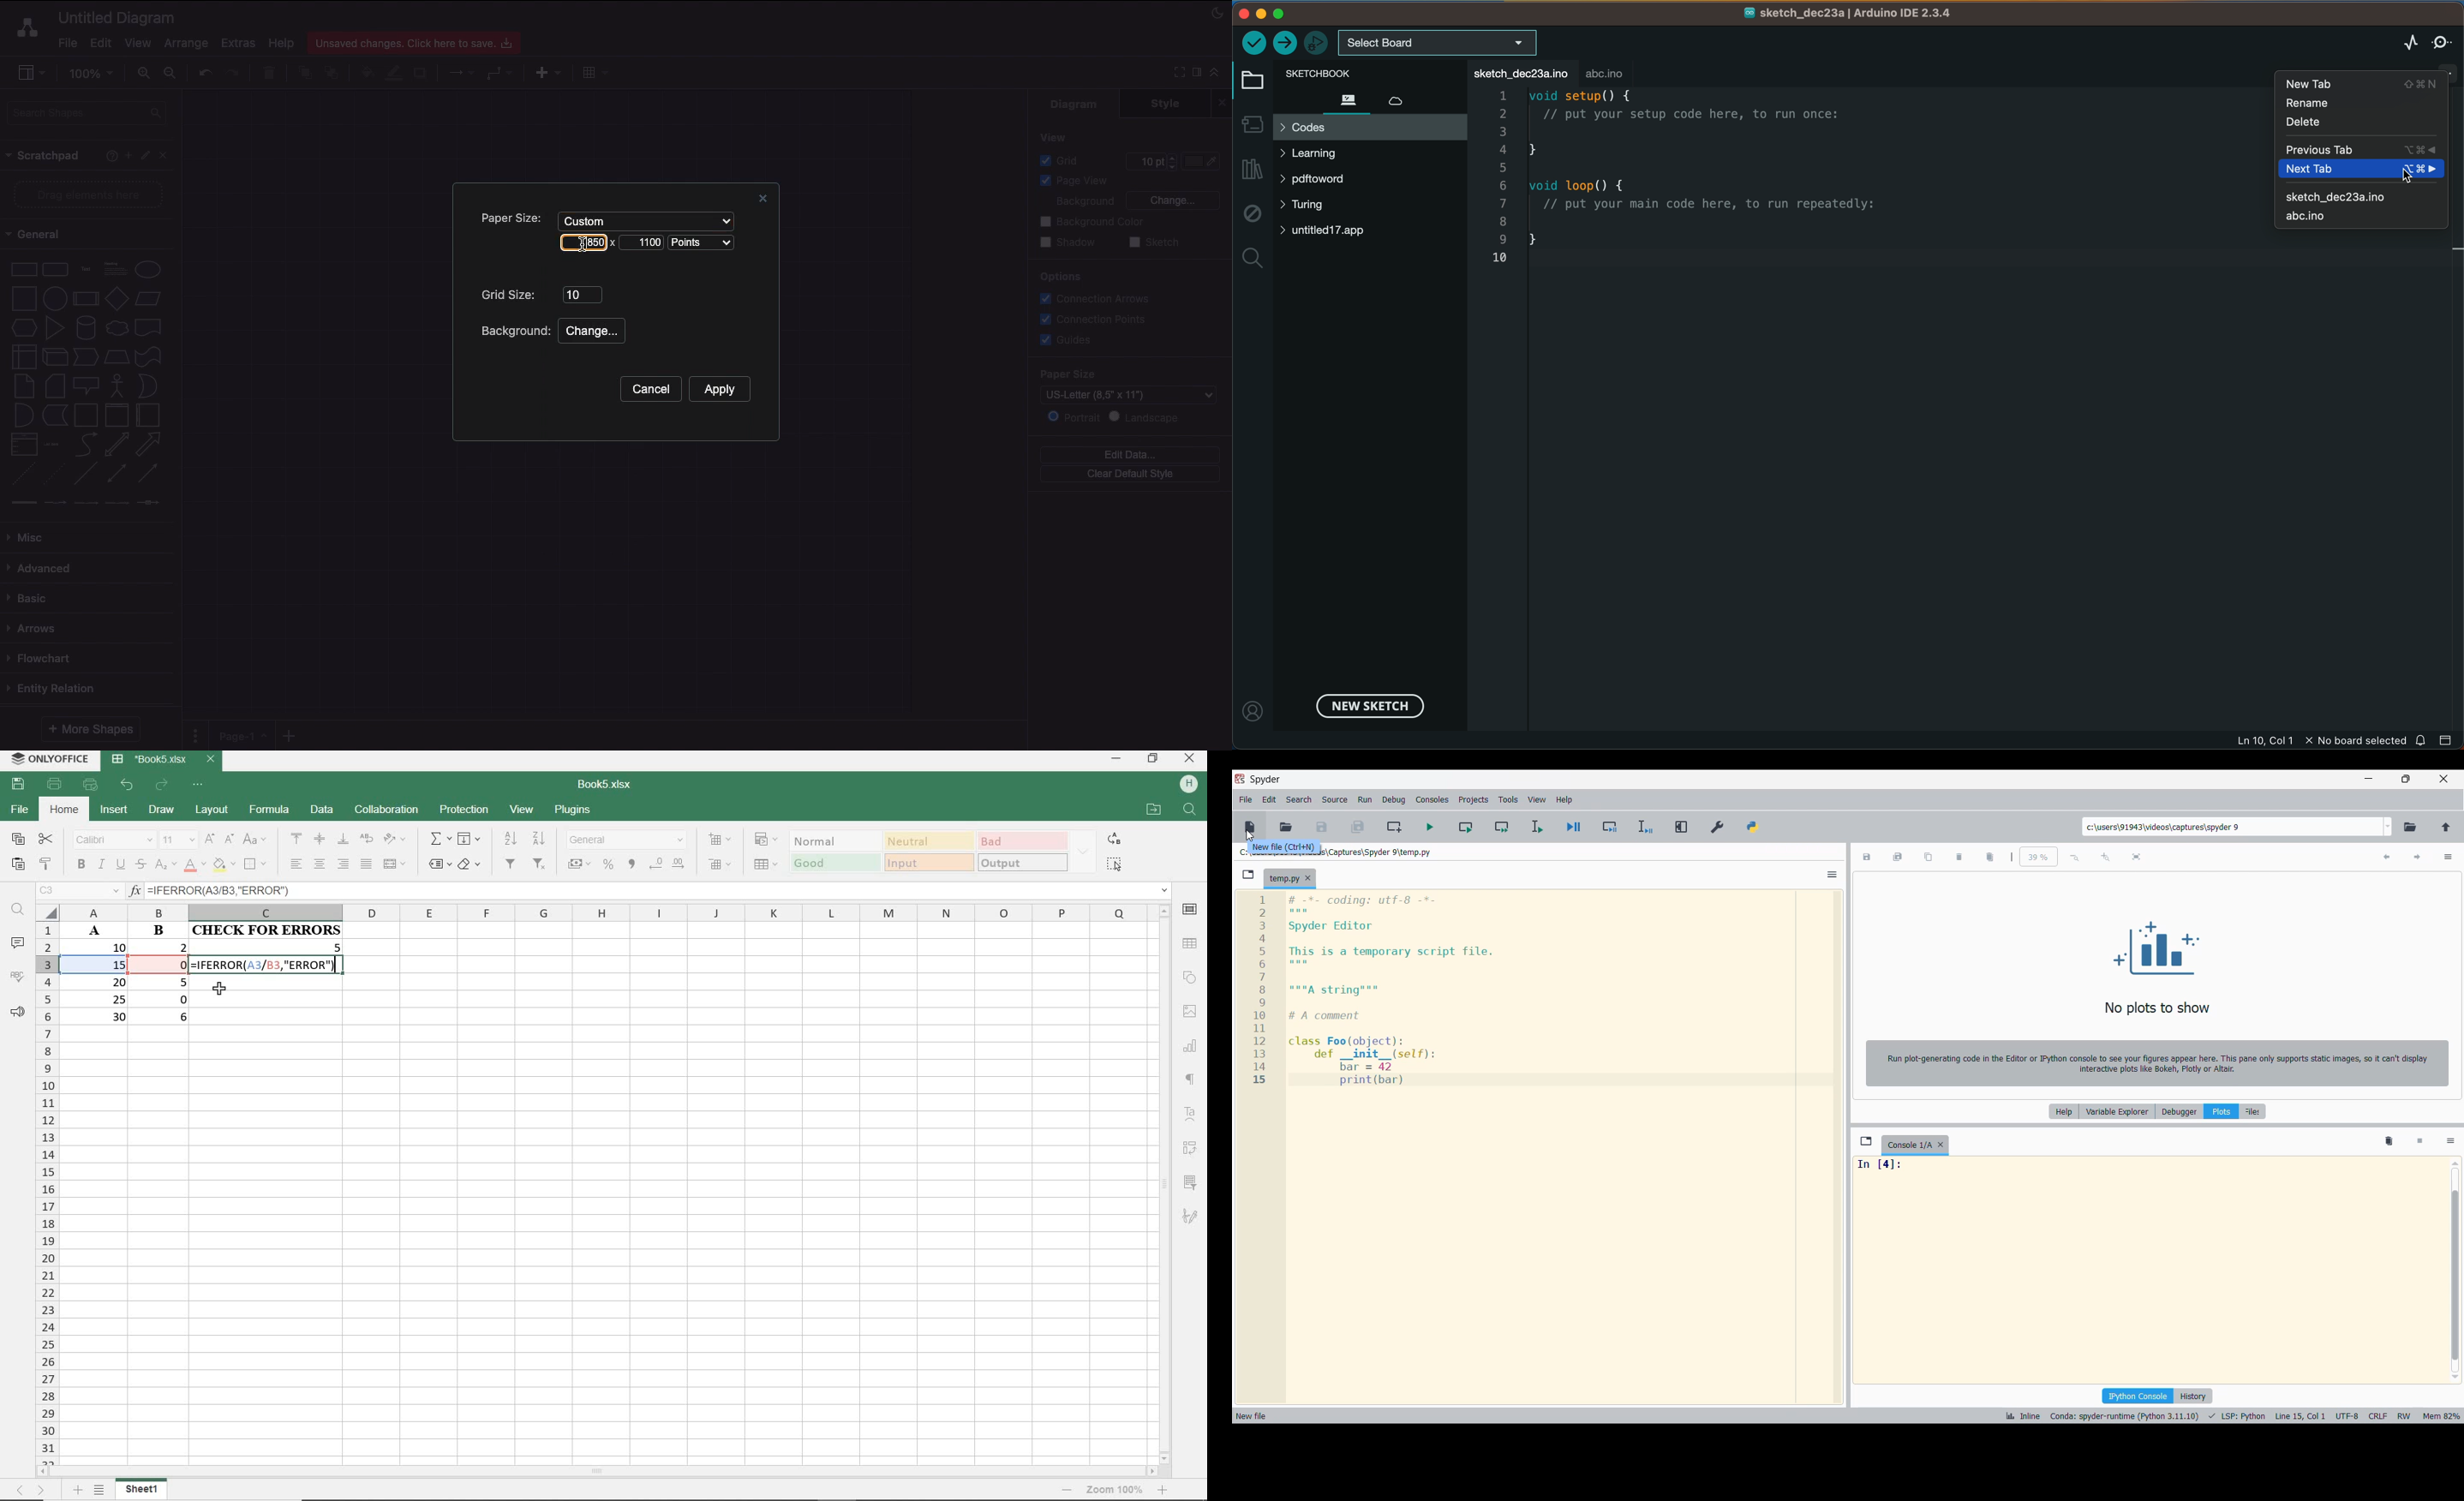 This screenshot has width=2464, height=1512. Describe the element at coordinates (89, 729) in the screenshot. I see `More shapes` at that location.